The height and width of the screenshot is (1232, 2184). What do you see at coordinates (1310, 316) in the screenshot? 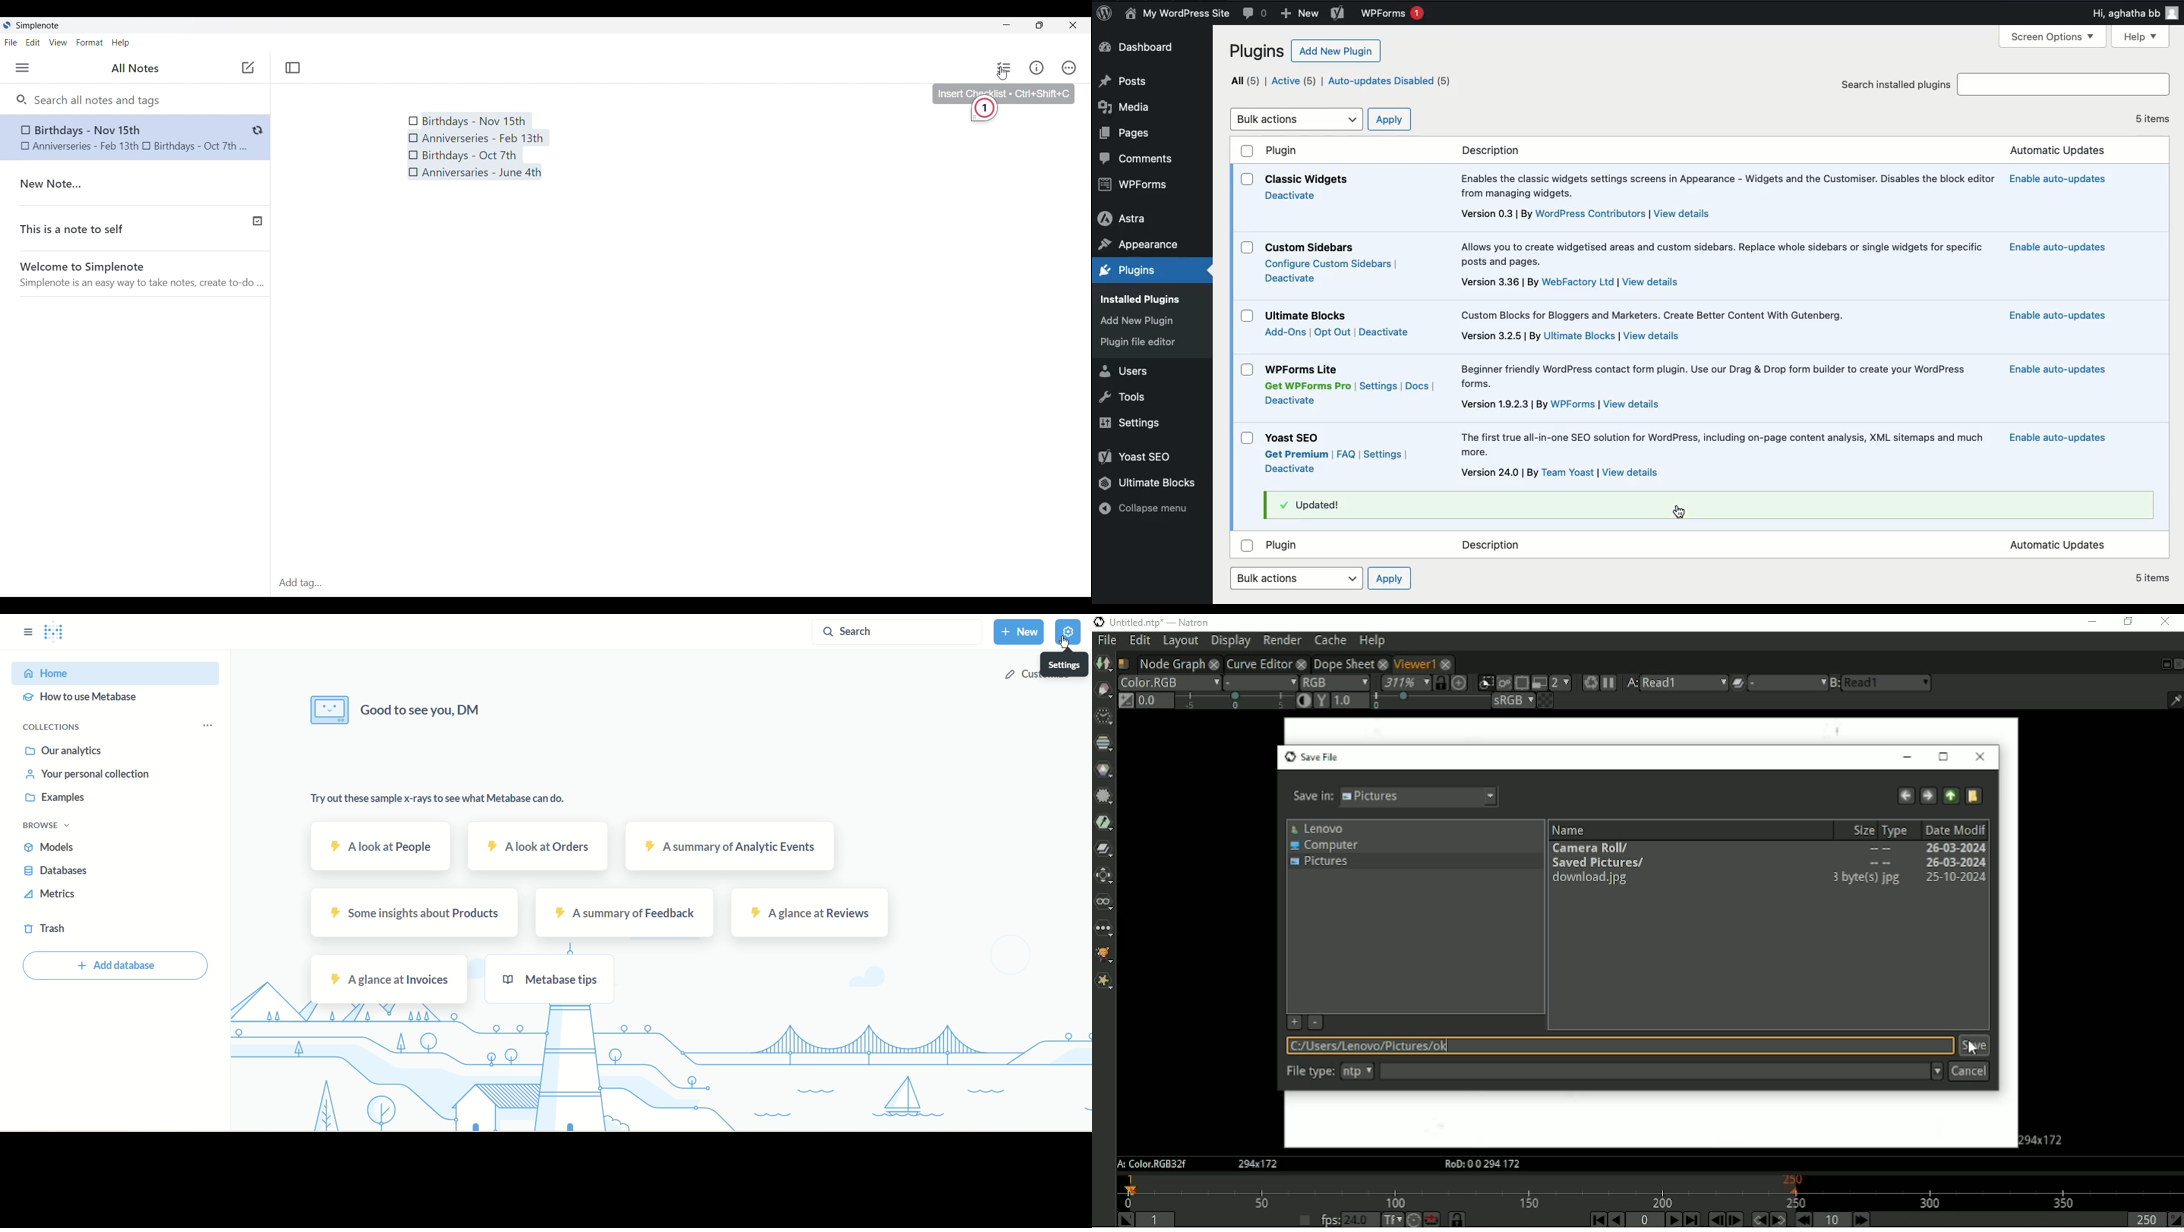
I see `Plugin` at bounding box center [1310, 316].